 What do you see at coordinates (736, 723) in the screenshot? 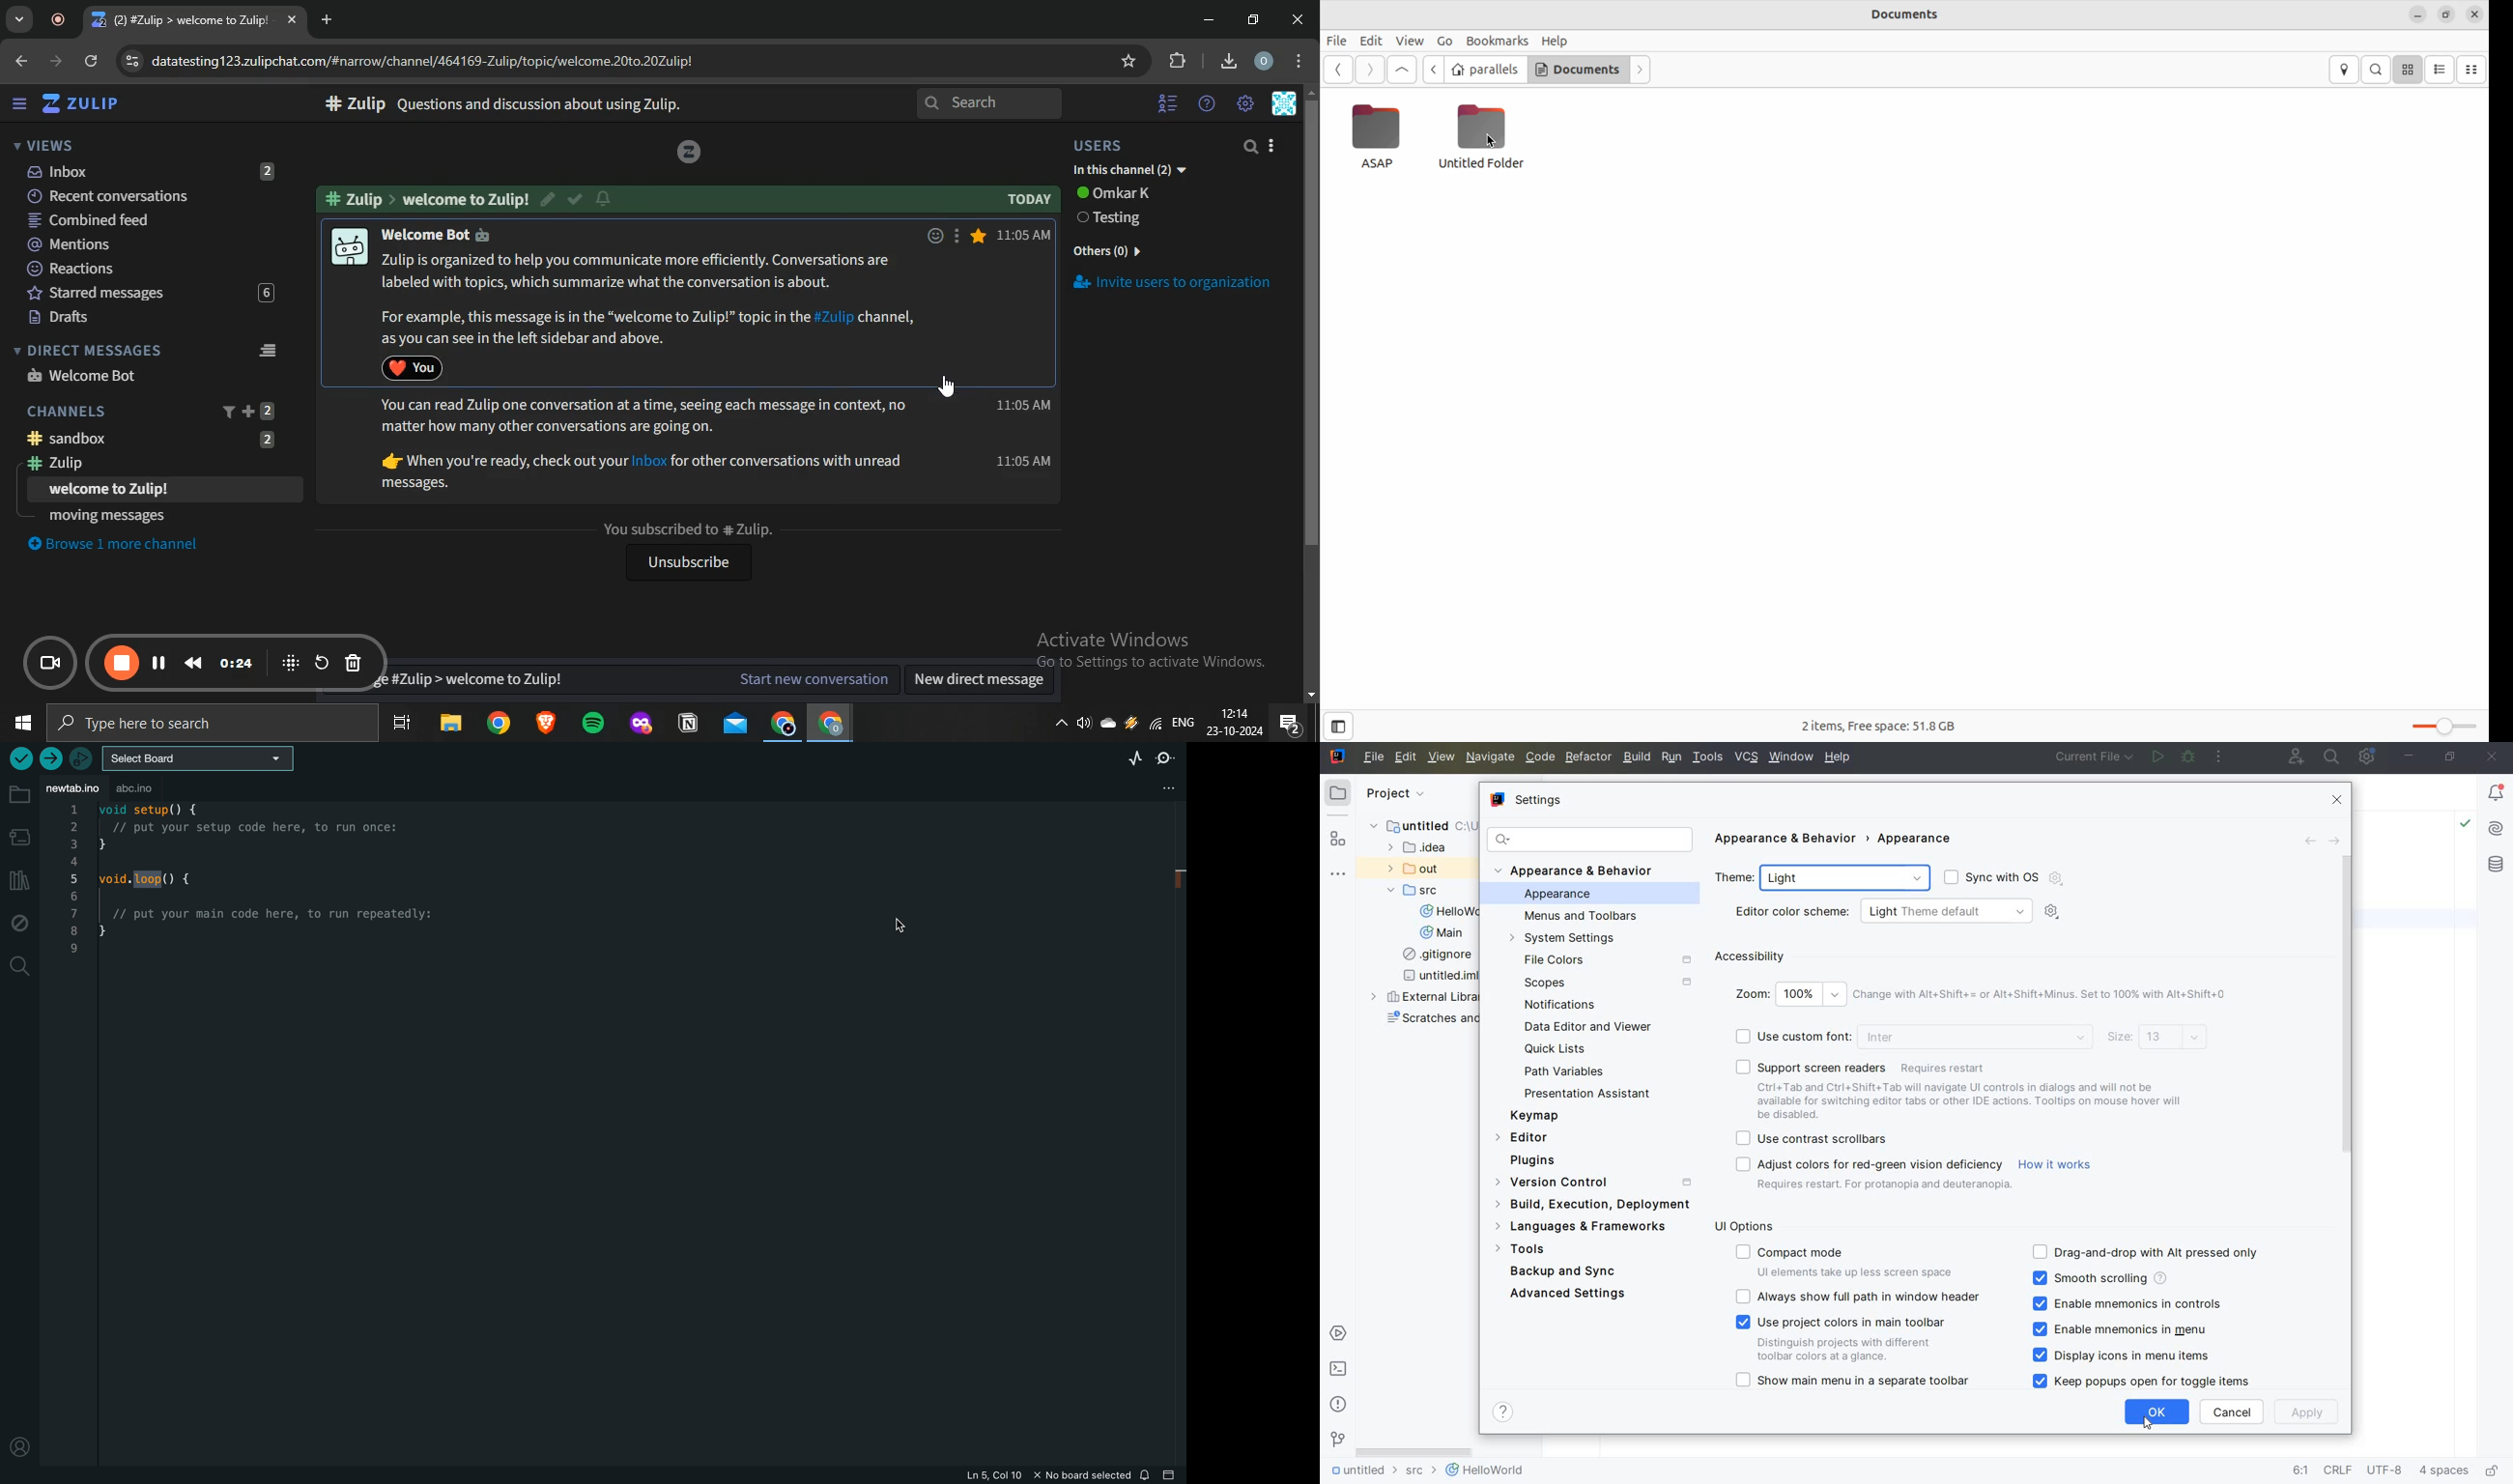
I see `outlook` at bounding box center [736, 723].